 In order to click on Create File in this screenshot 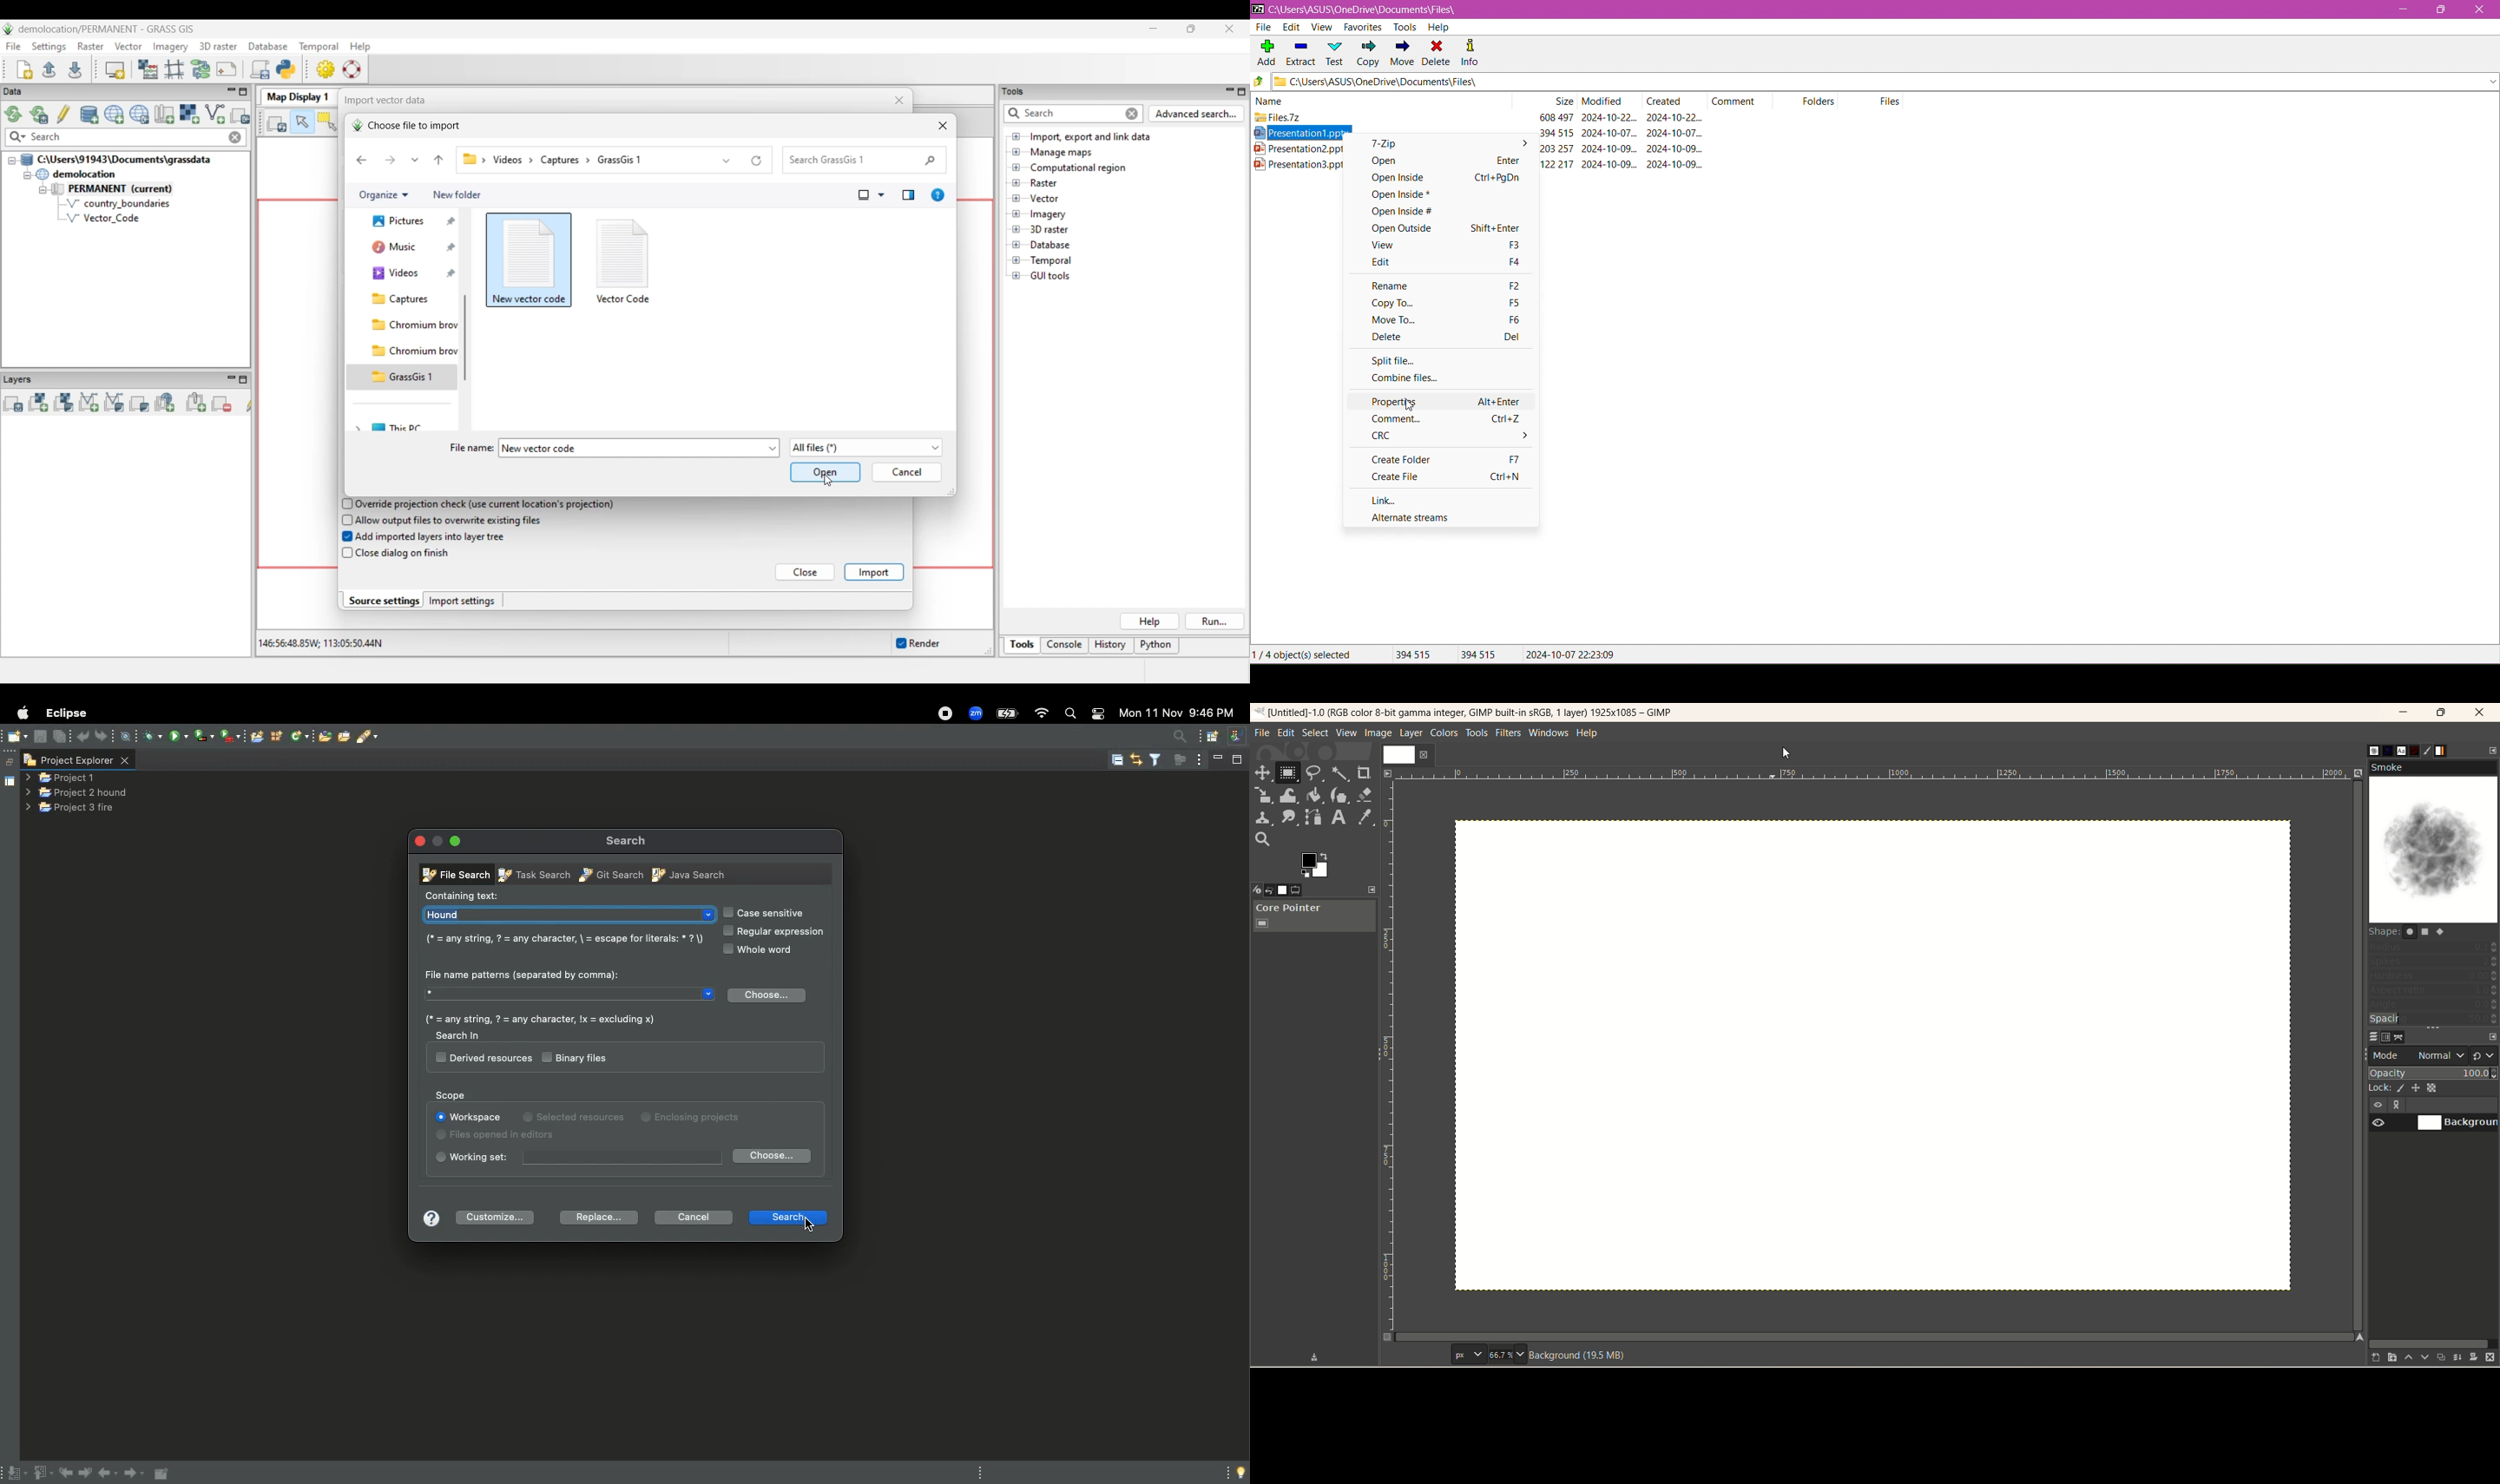, I will do `click(1446, 477)`.